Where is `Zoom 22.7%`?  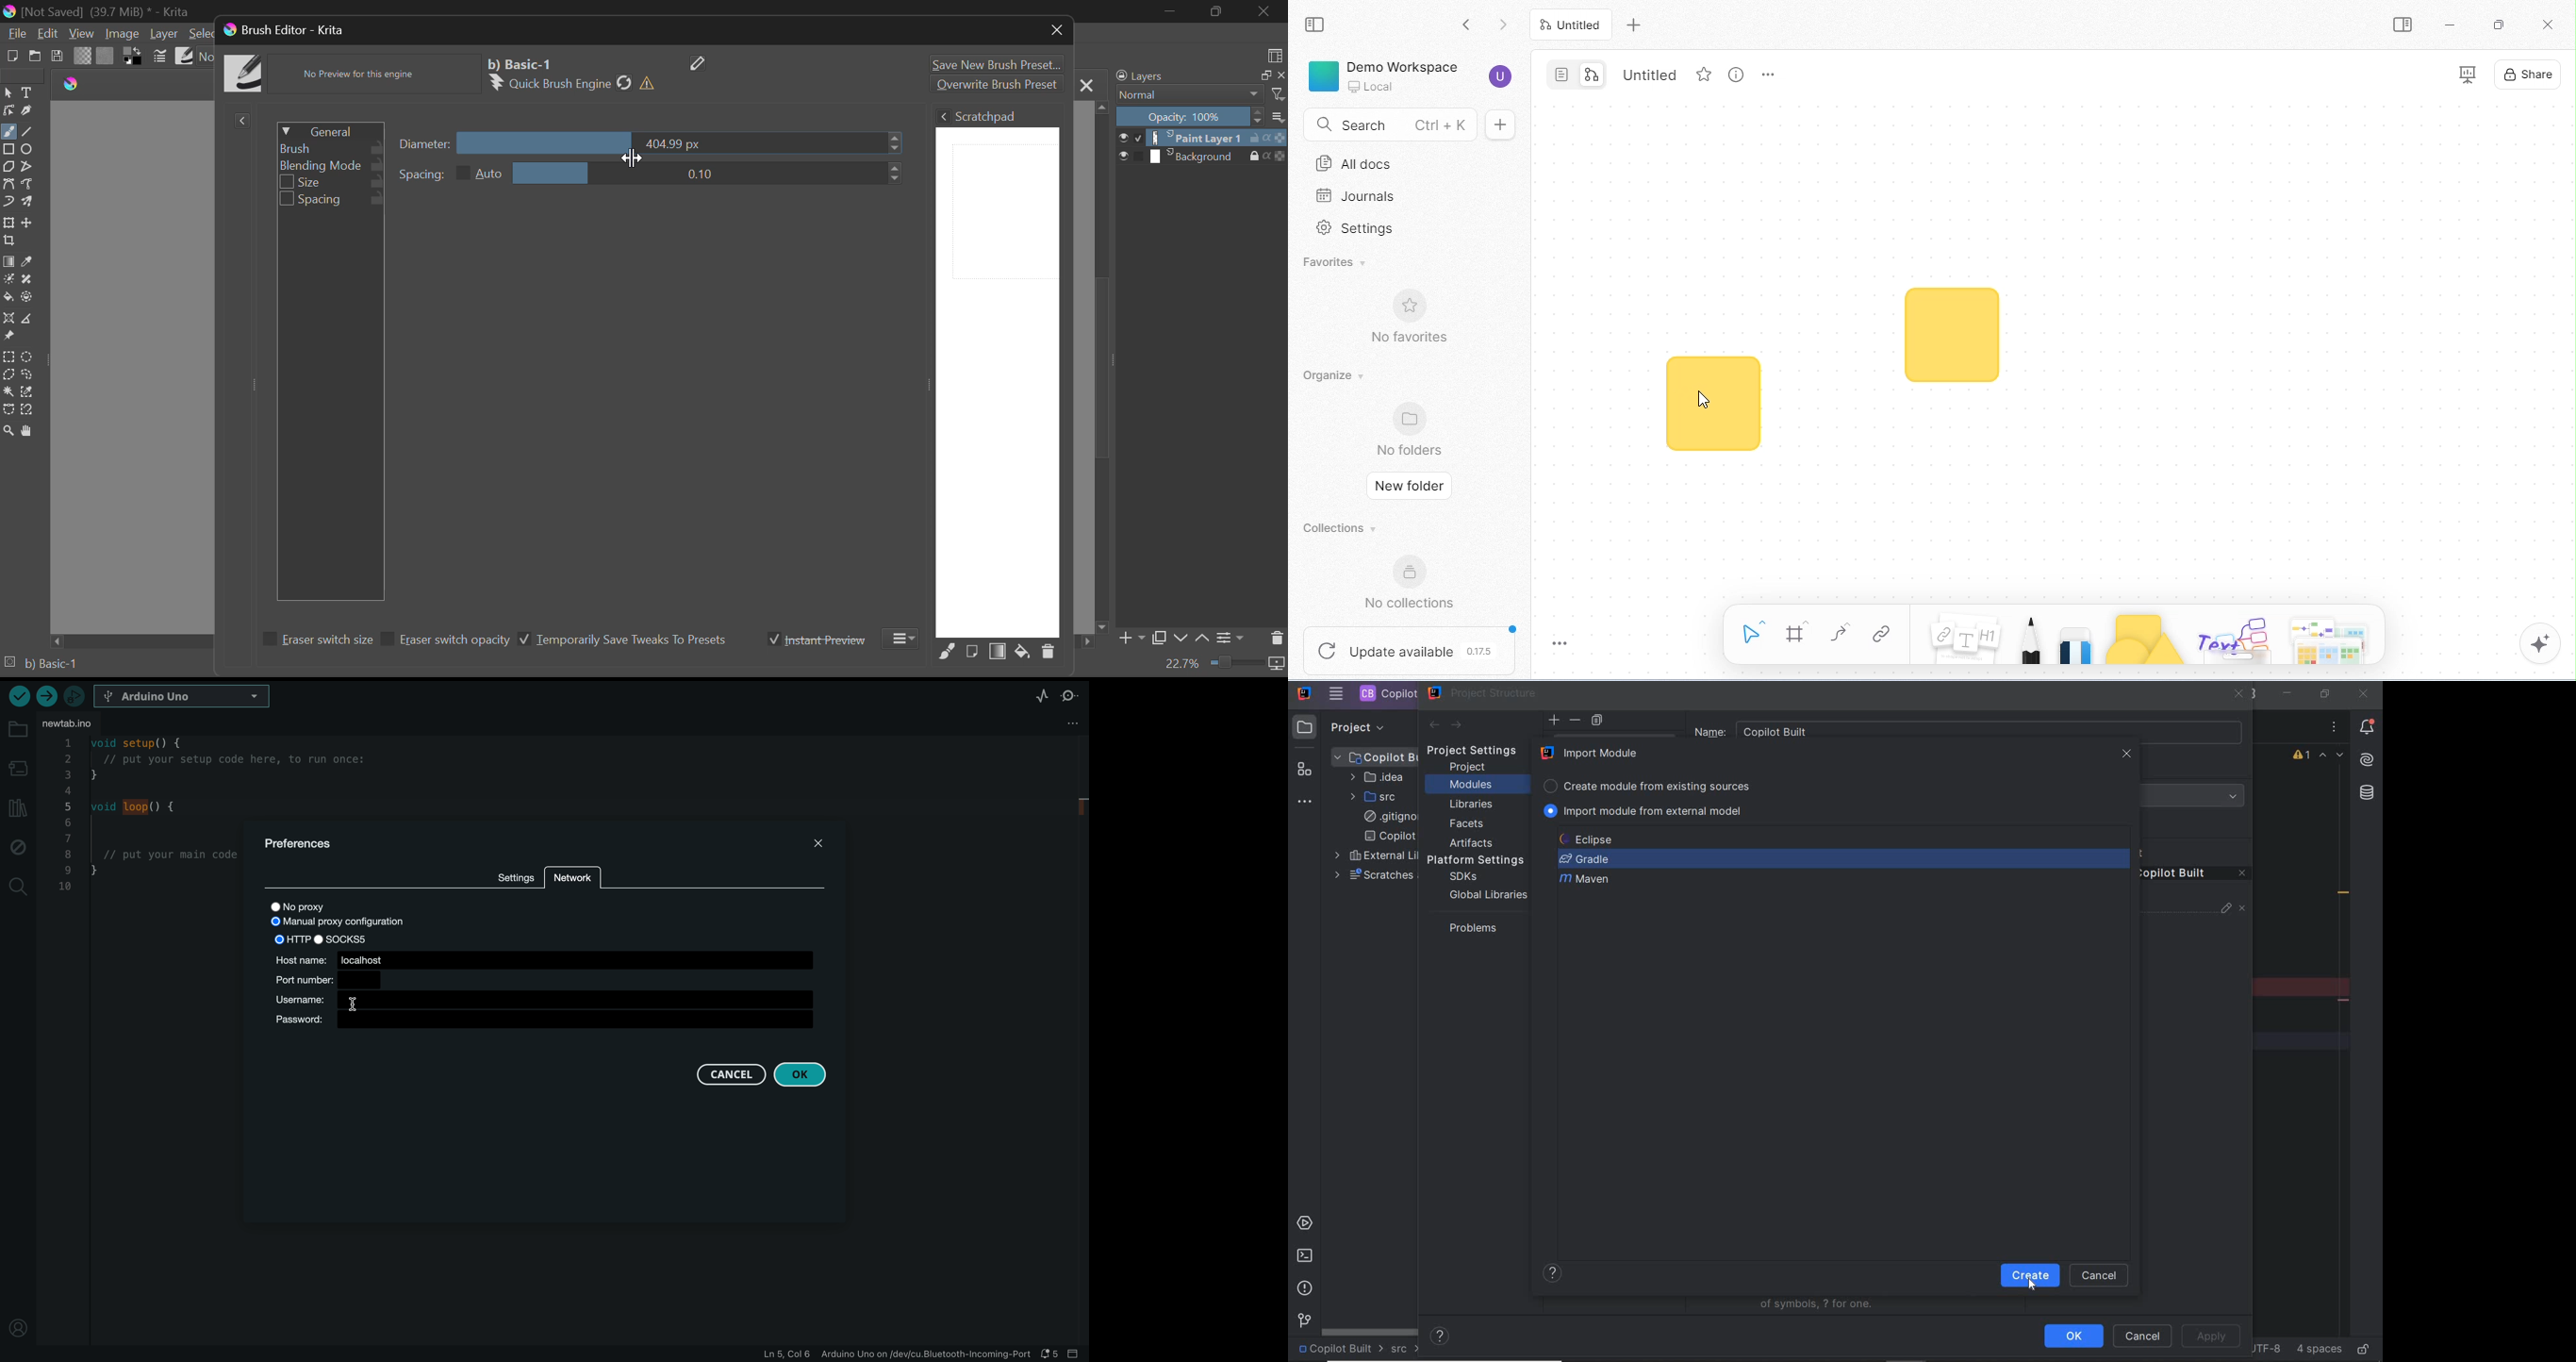 Zoom 22.7% is located at coordinates (1222, 665).